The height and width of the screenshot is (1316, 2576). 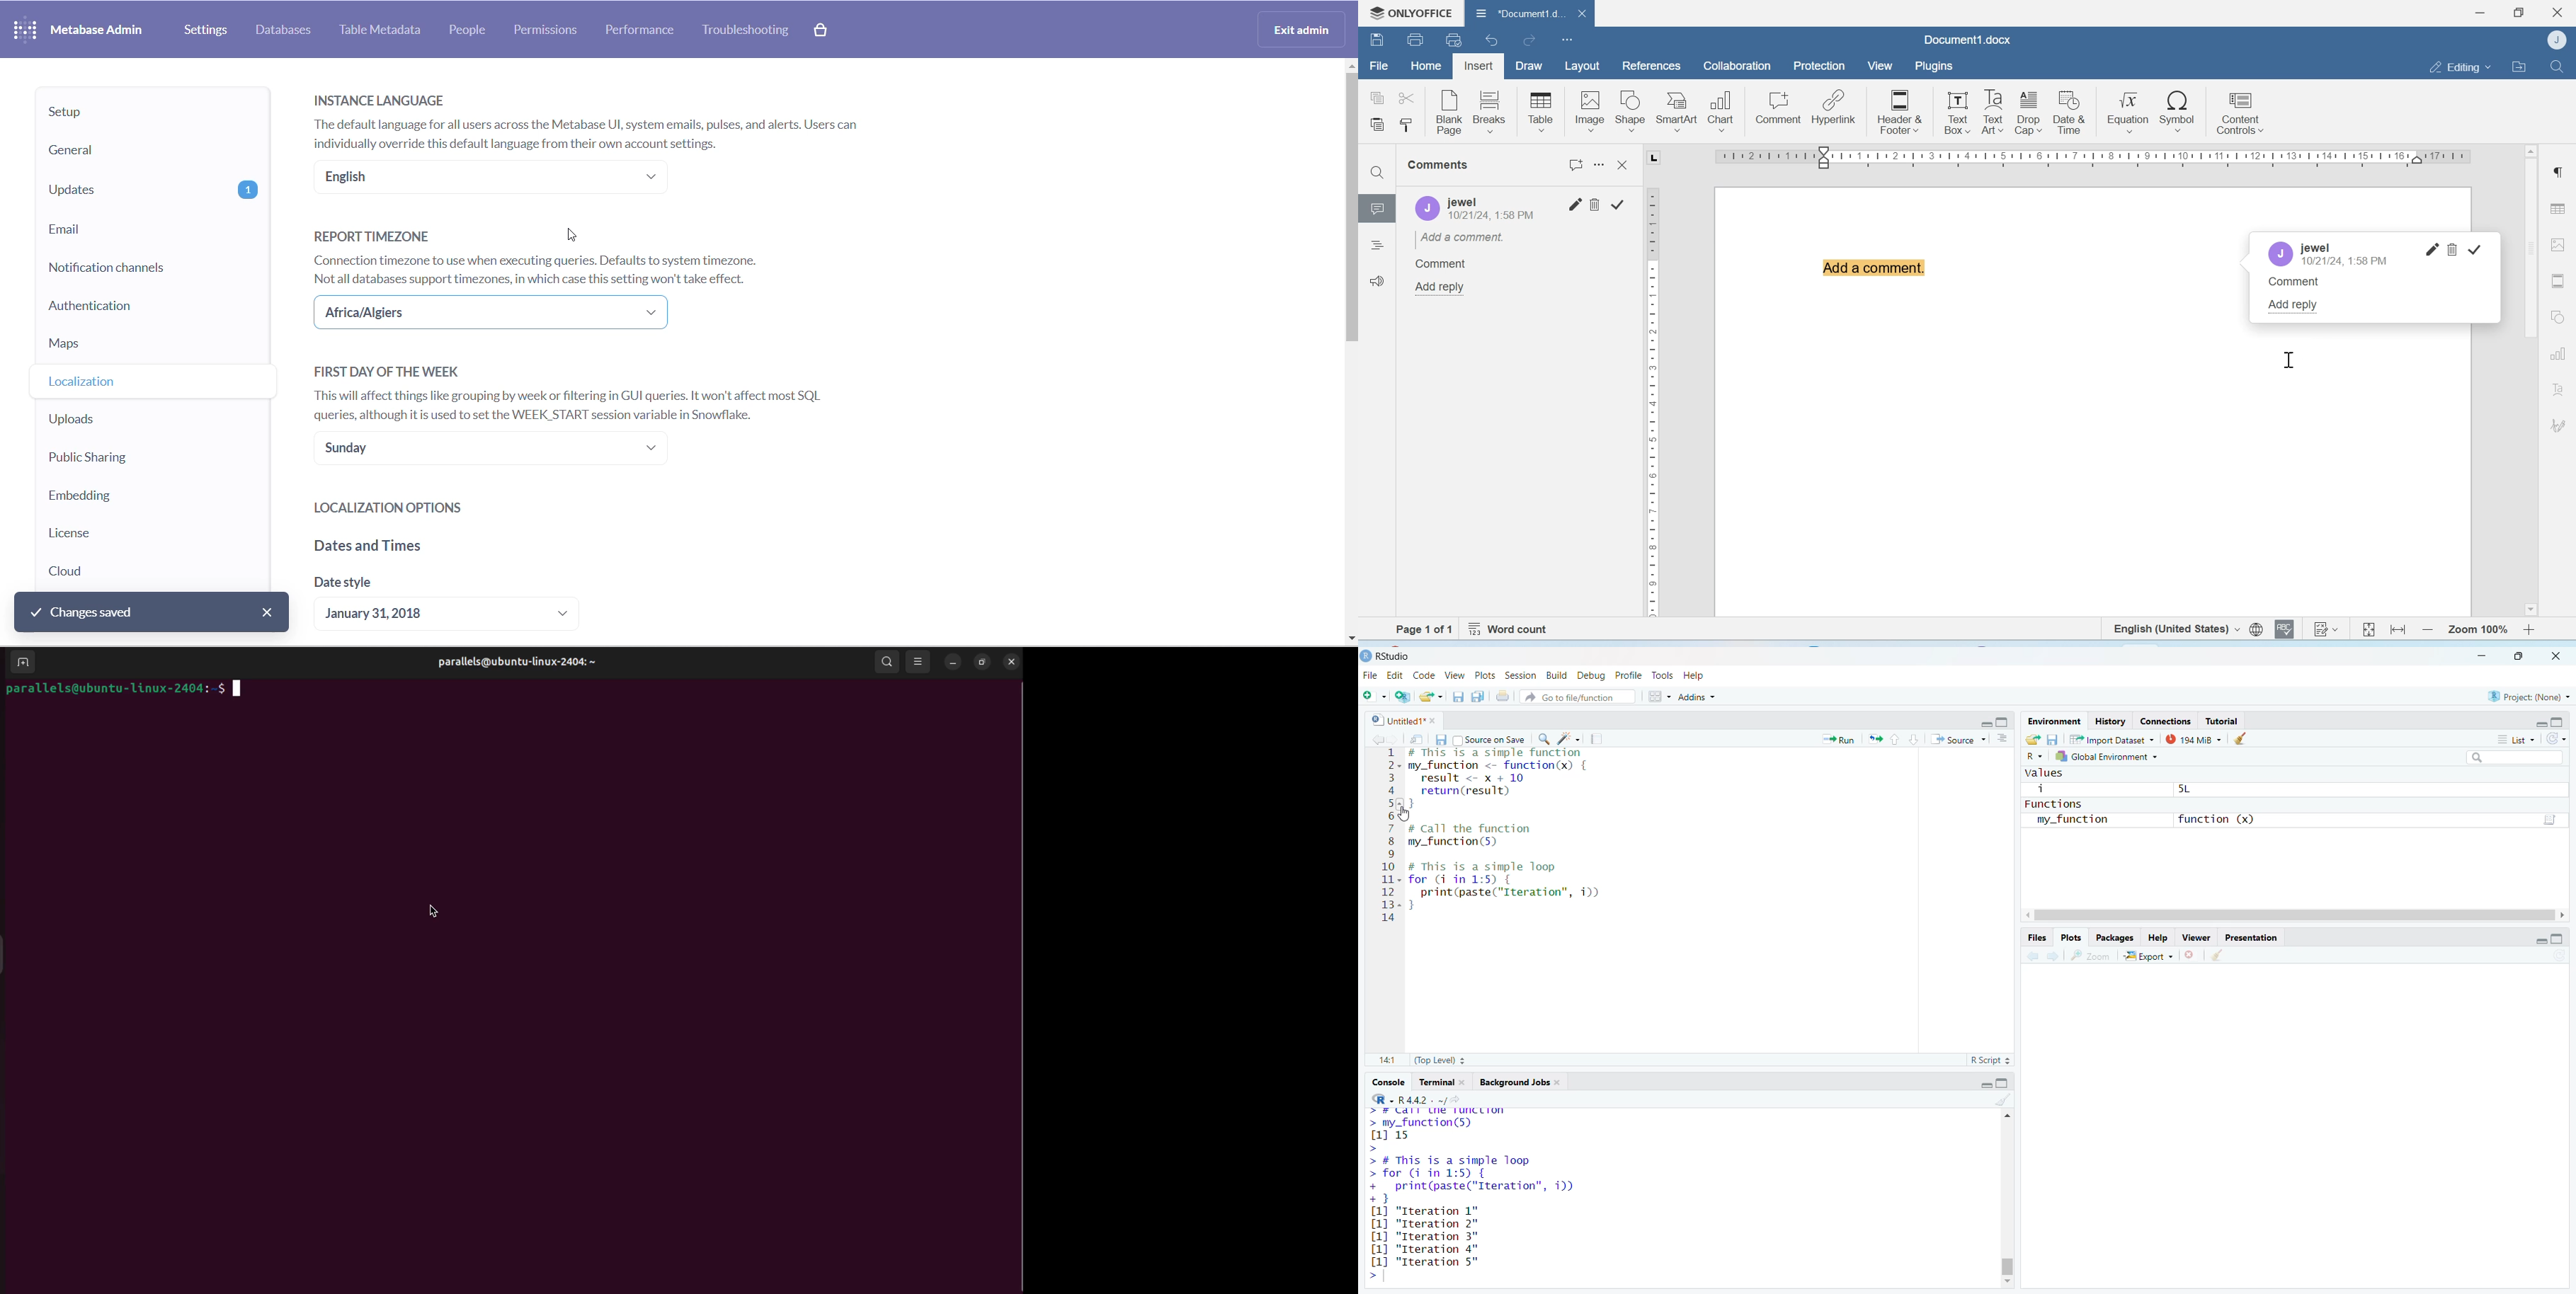 I want to click on Edit, so click(x=1576, y=204).